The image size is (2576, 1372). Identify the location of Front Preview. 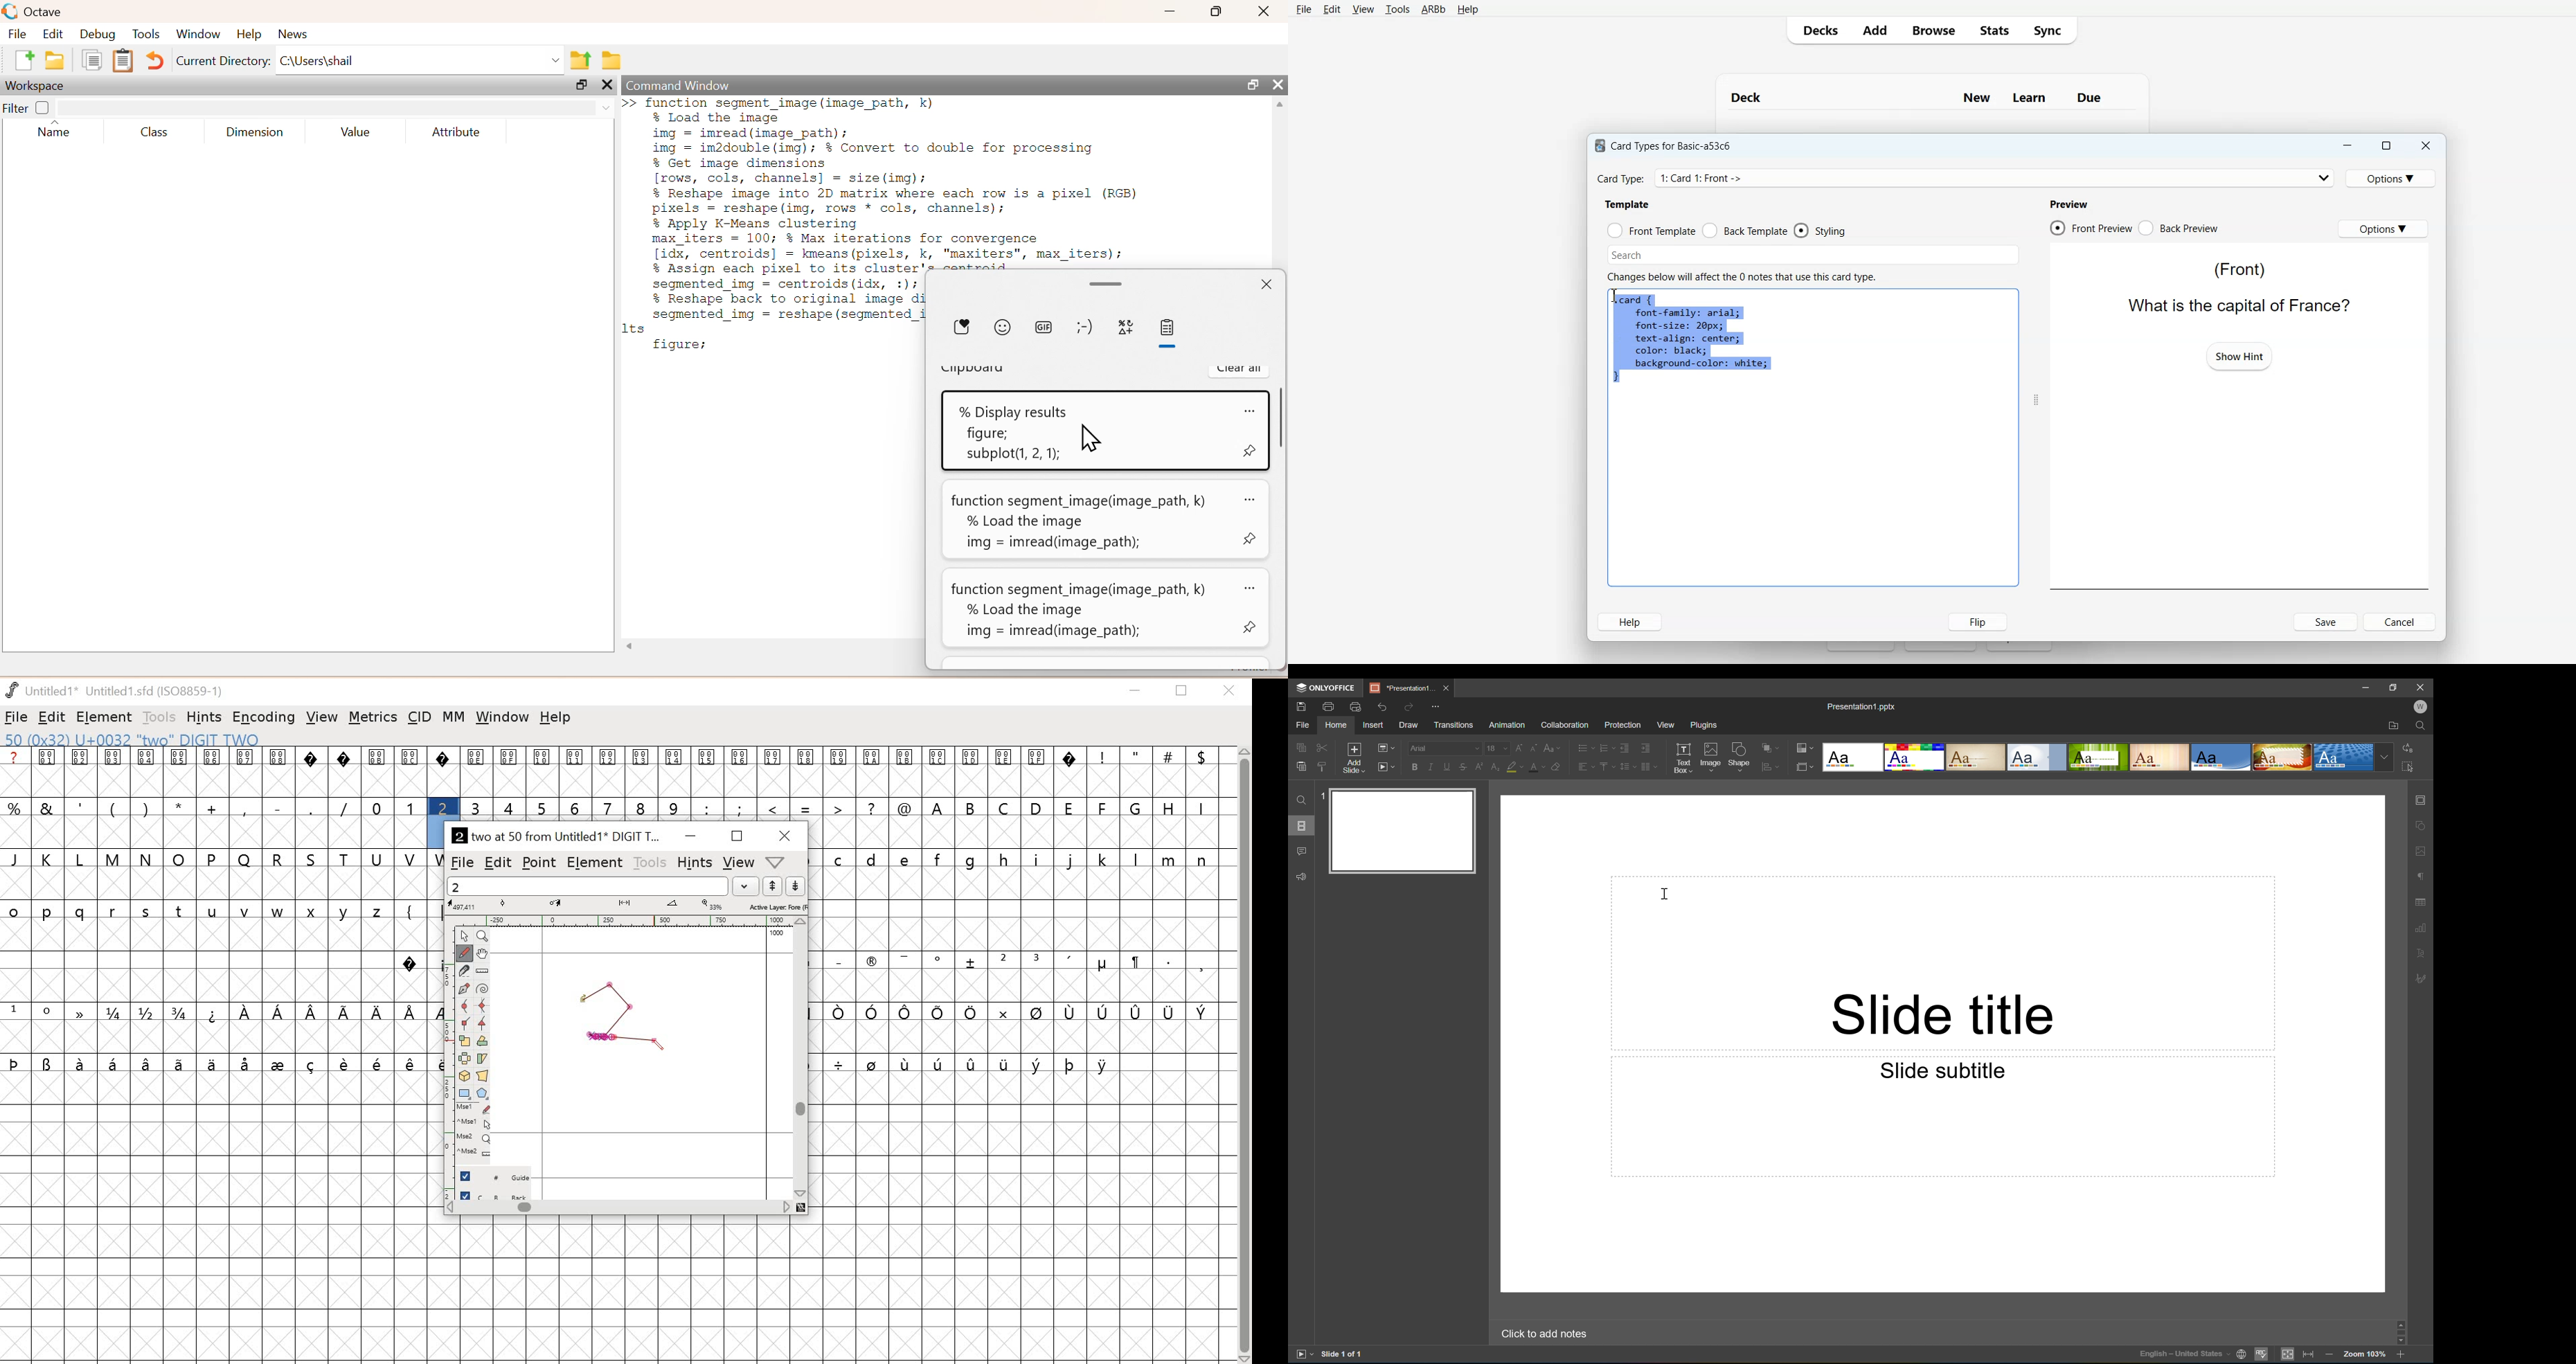
(2090, 228).